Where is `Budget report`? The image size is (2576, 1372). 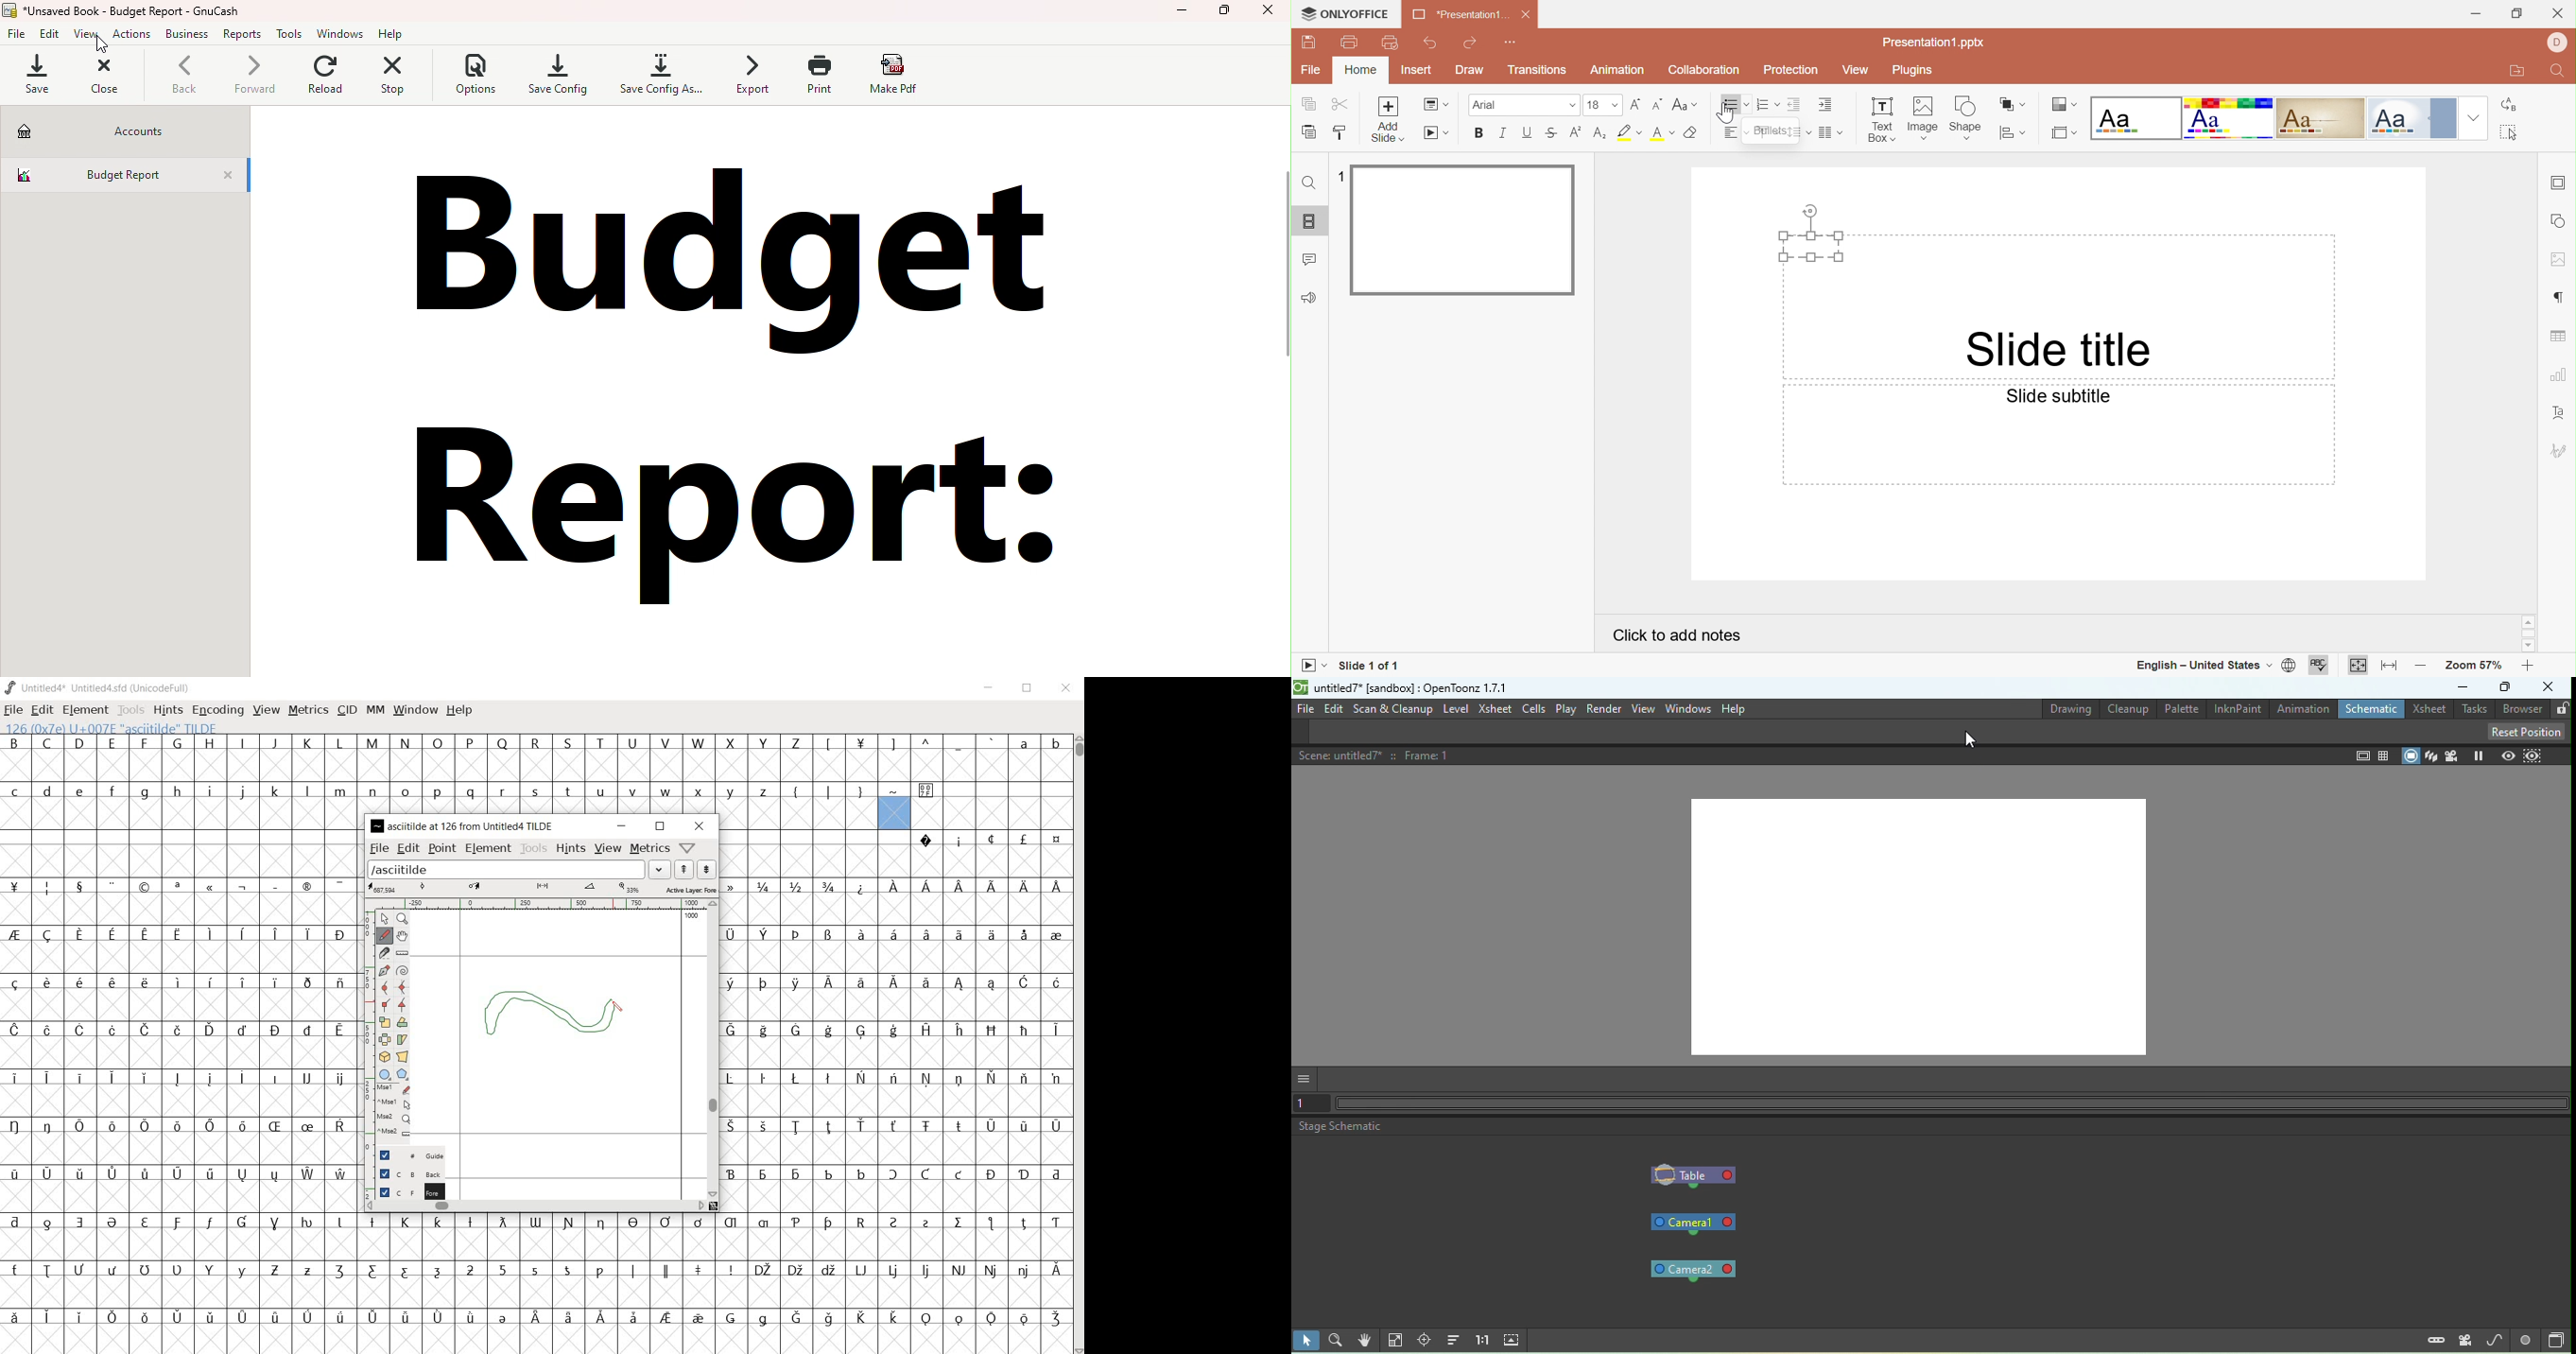
Budget report is located at coordinates (98, 176).